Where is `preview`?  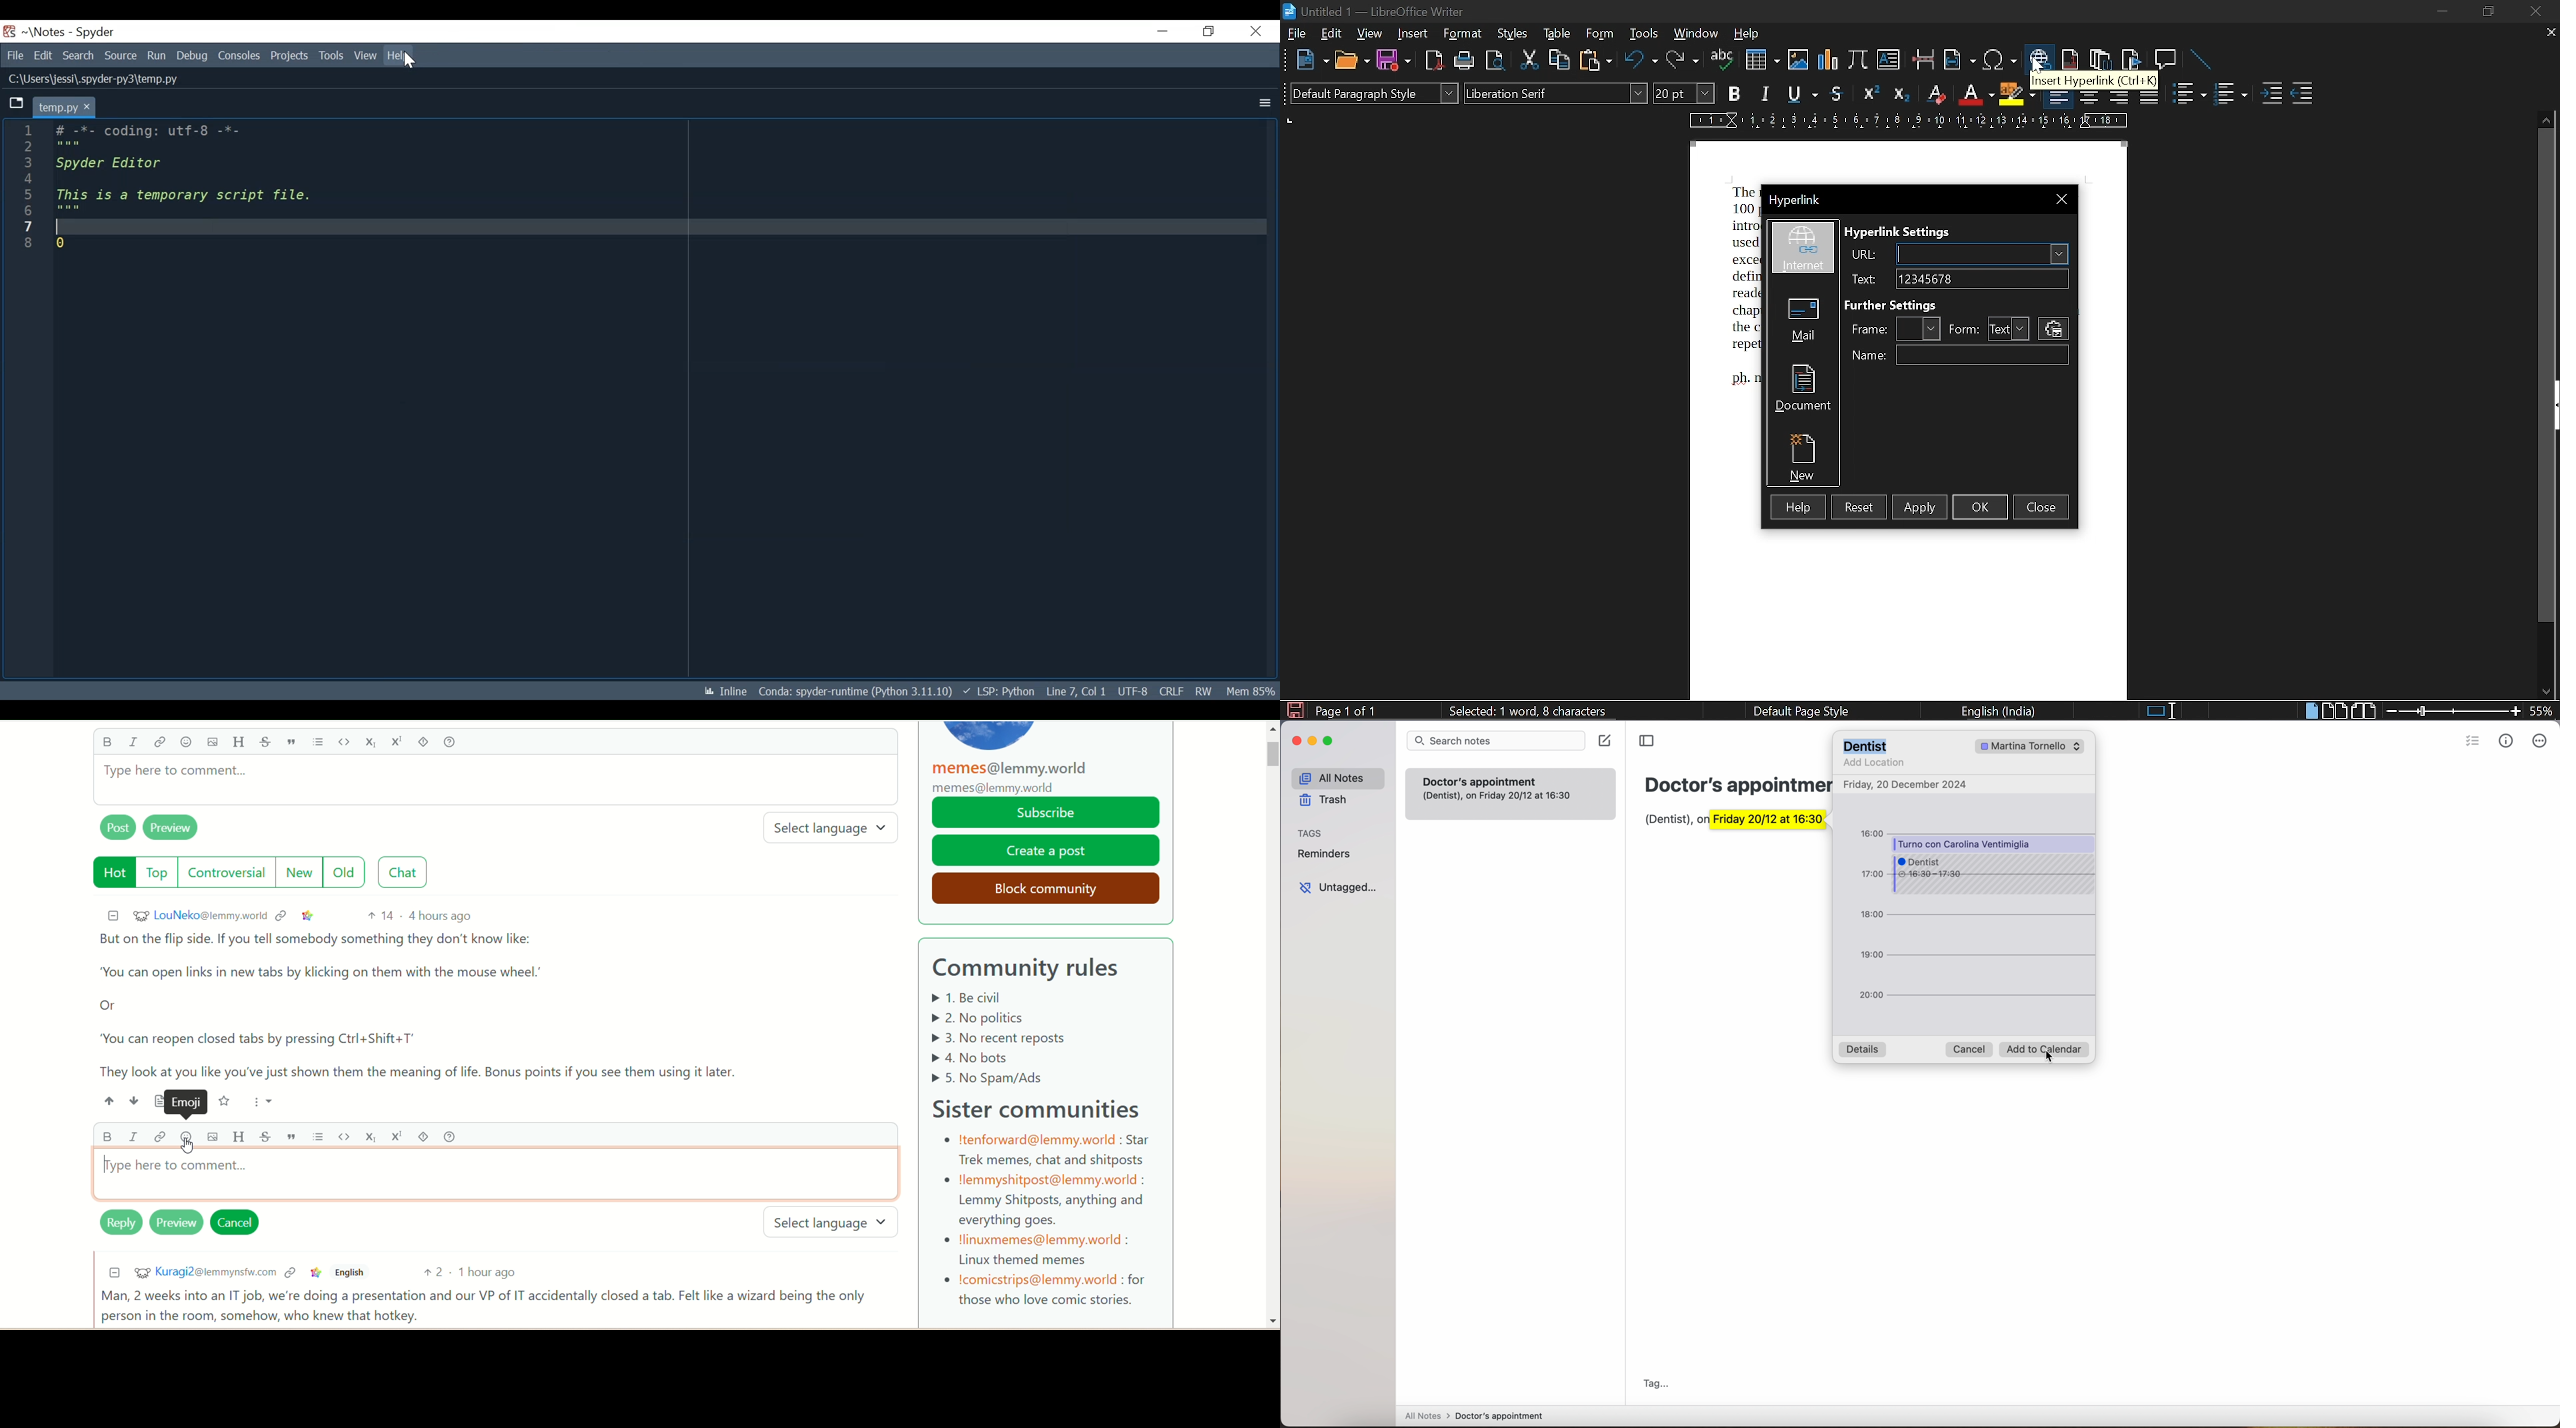 preview is located at coordinates (177, 829).